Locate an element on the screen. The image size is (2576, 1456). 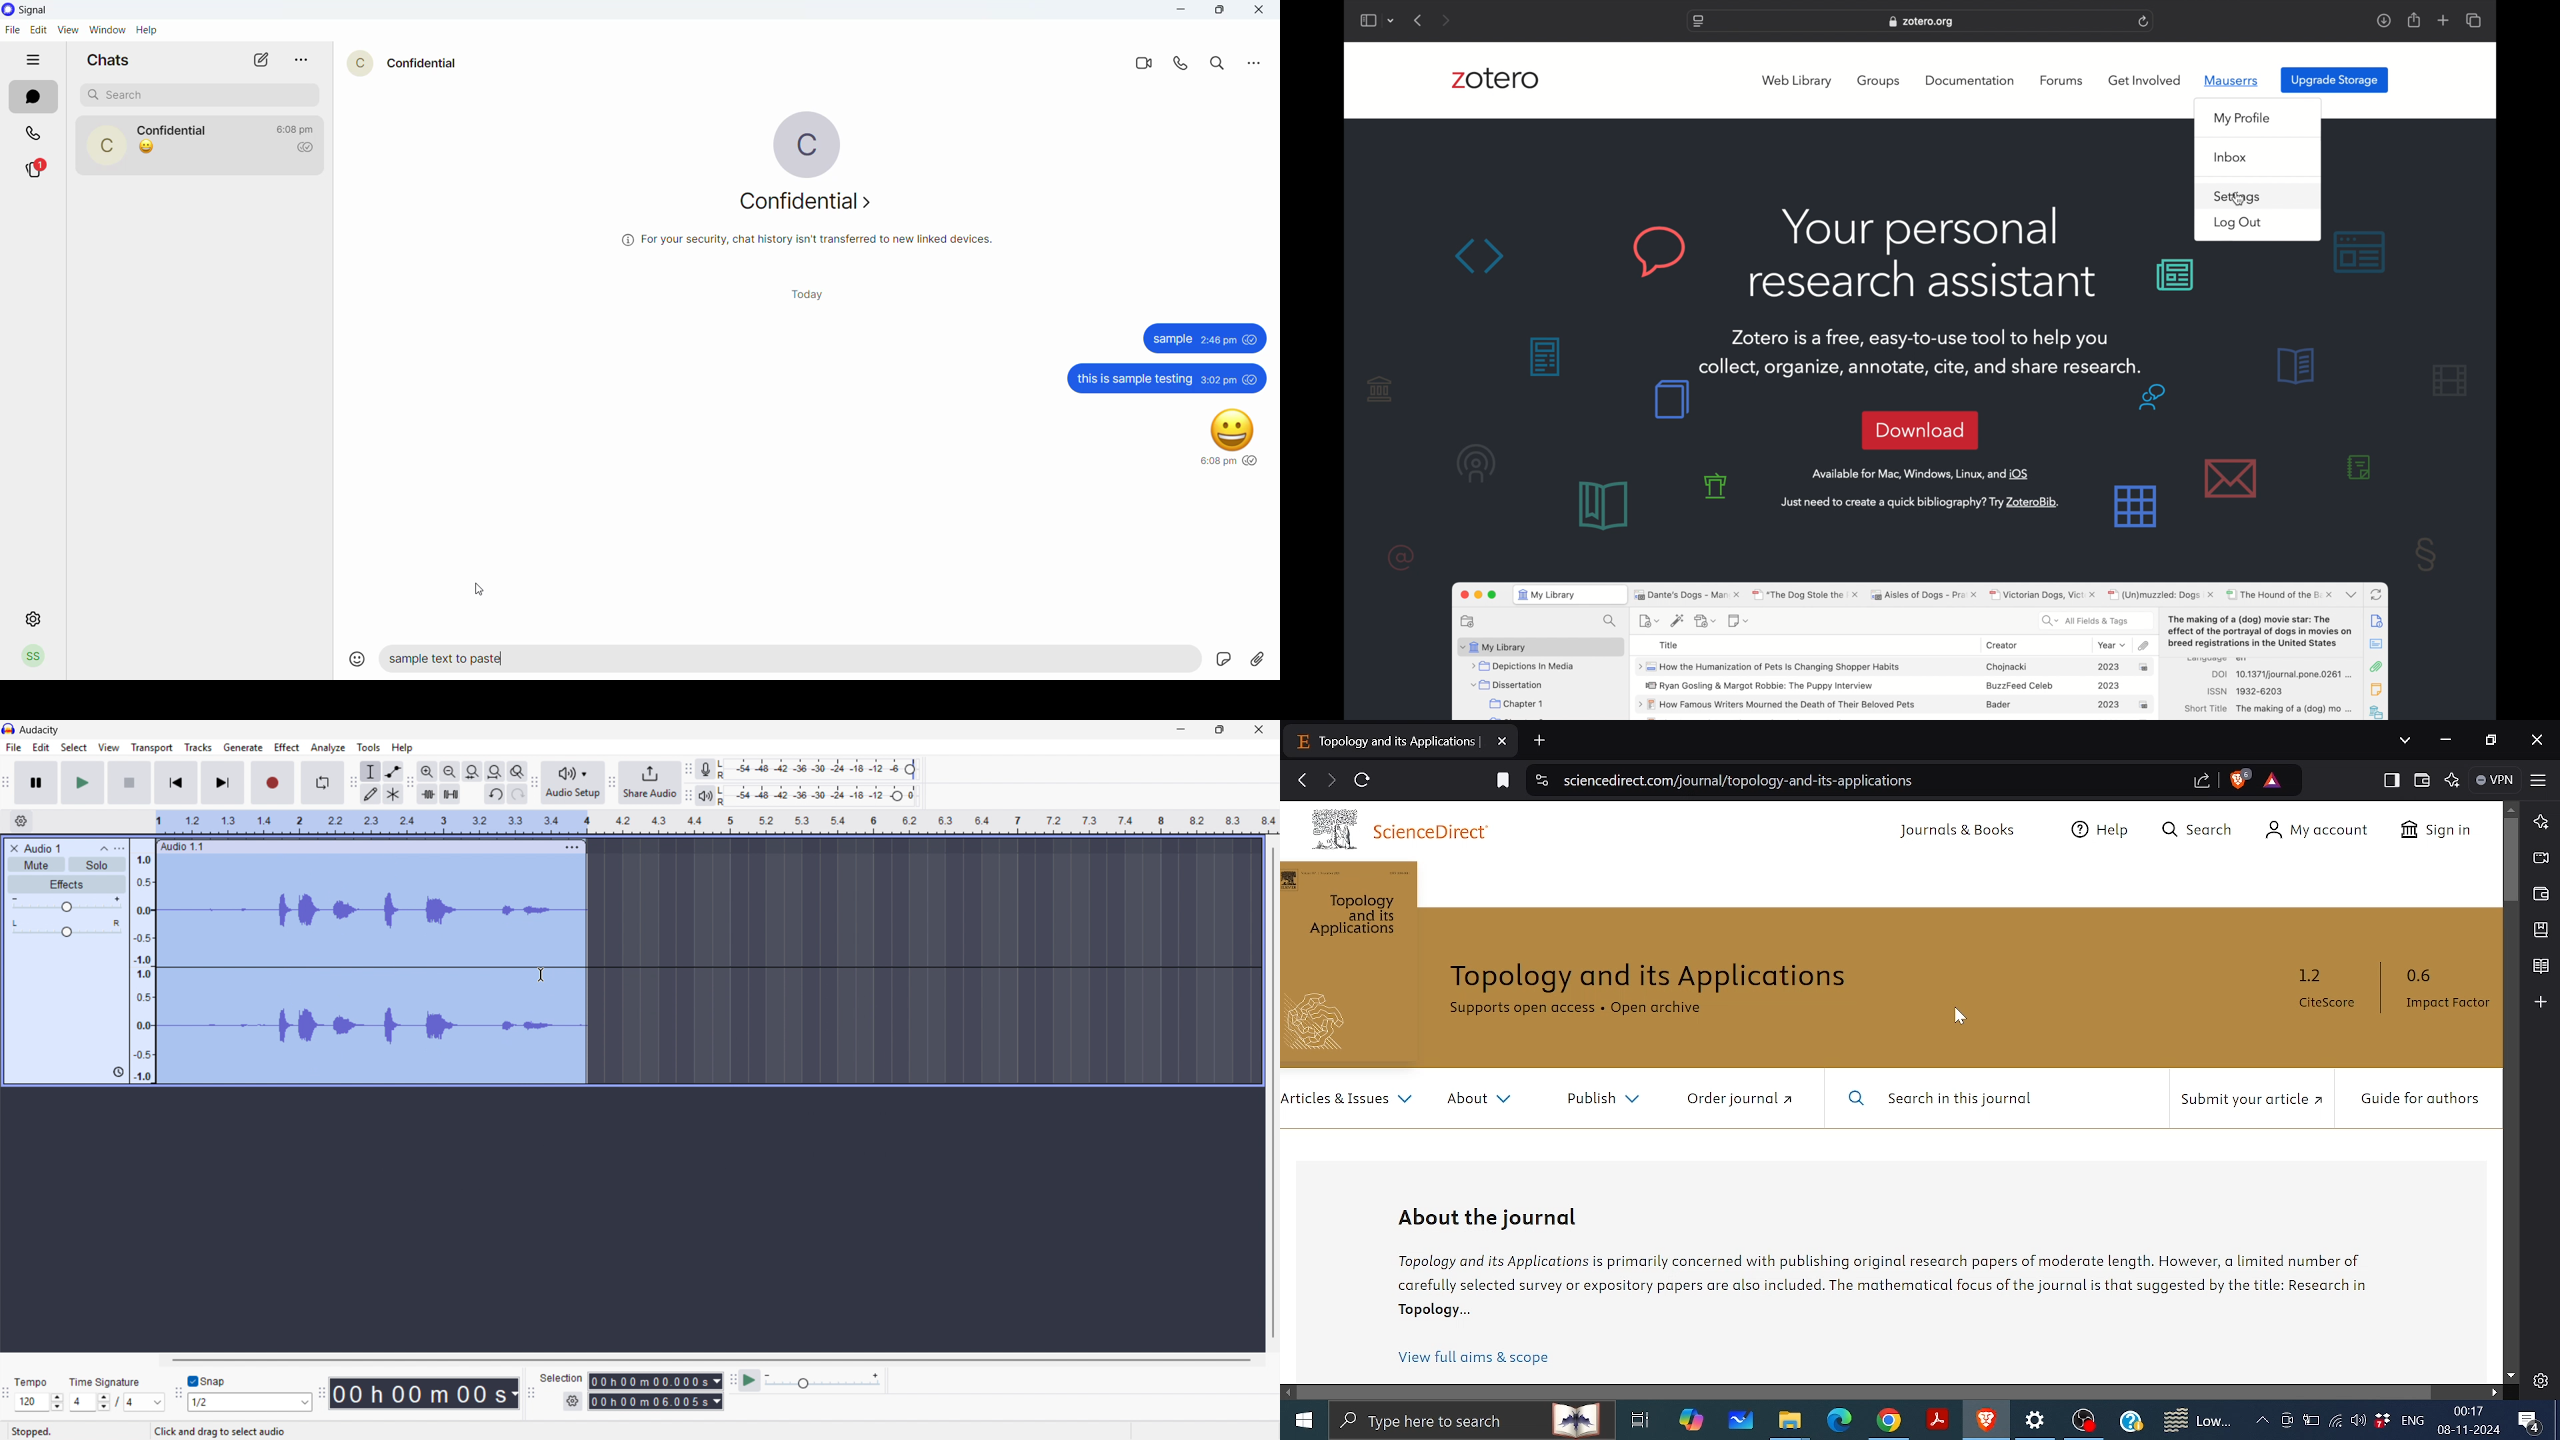
Meet now is located at coordinates (2287, 1419).